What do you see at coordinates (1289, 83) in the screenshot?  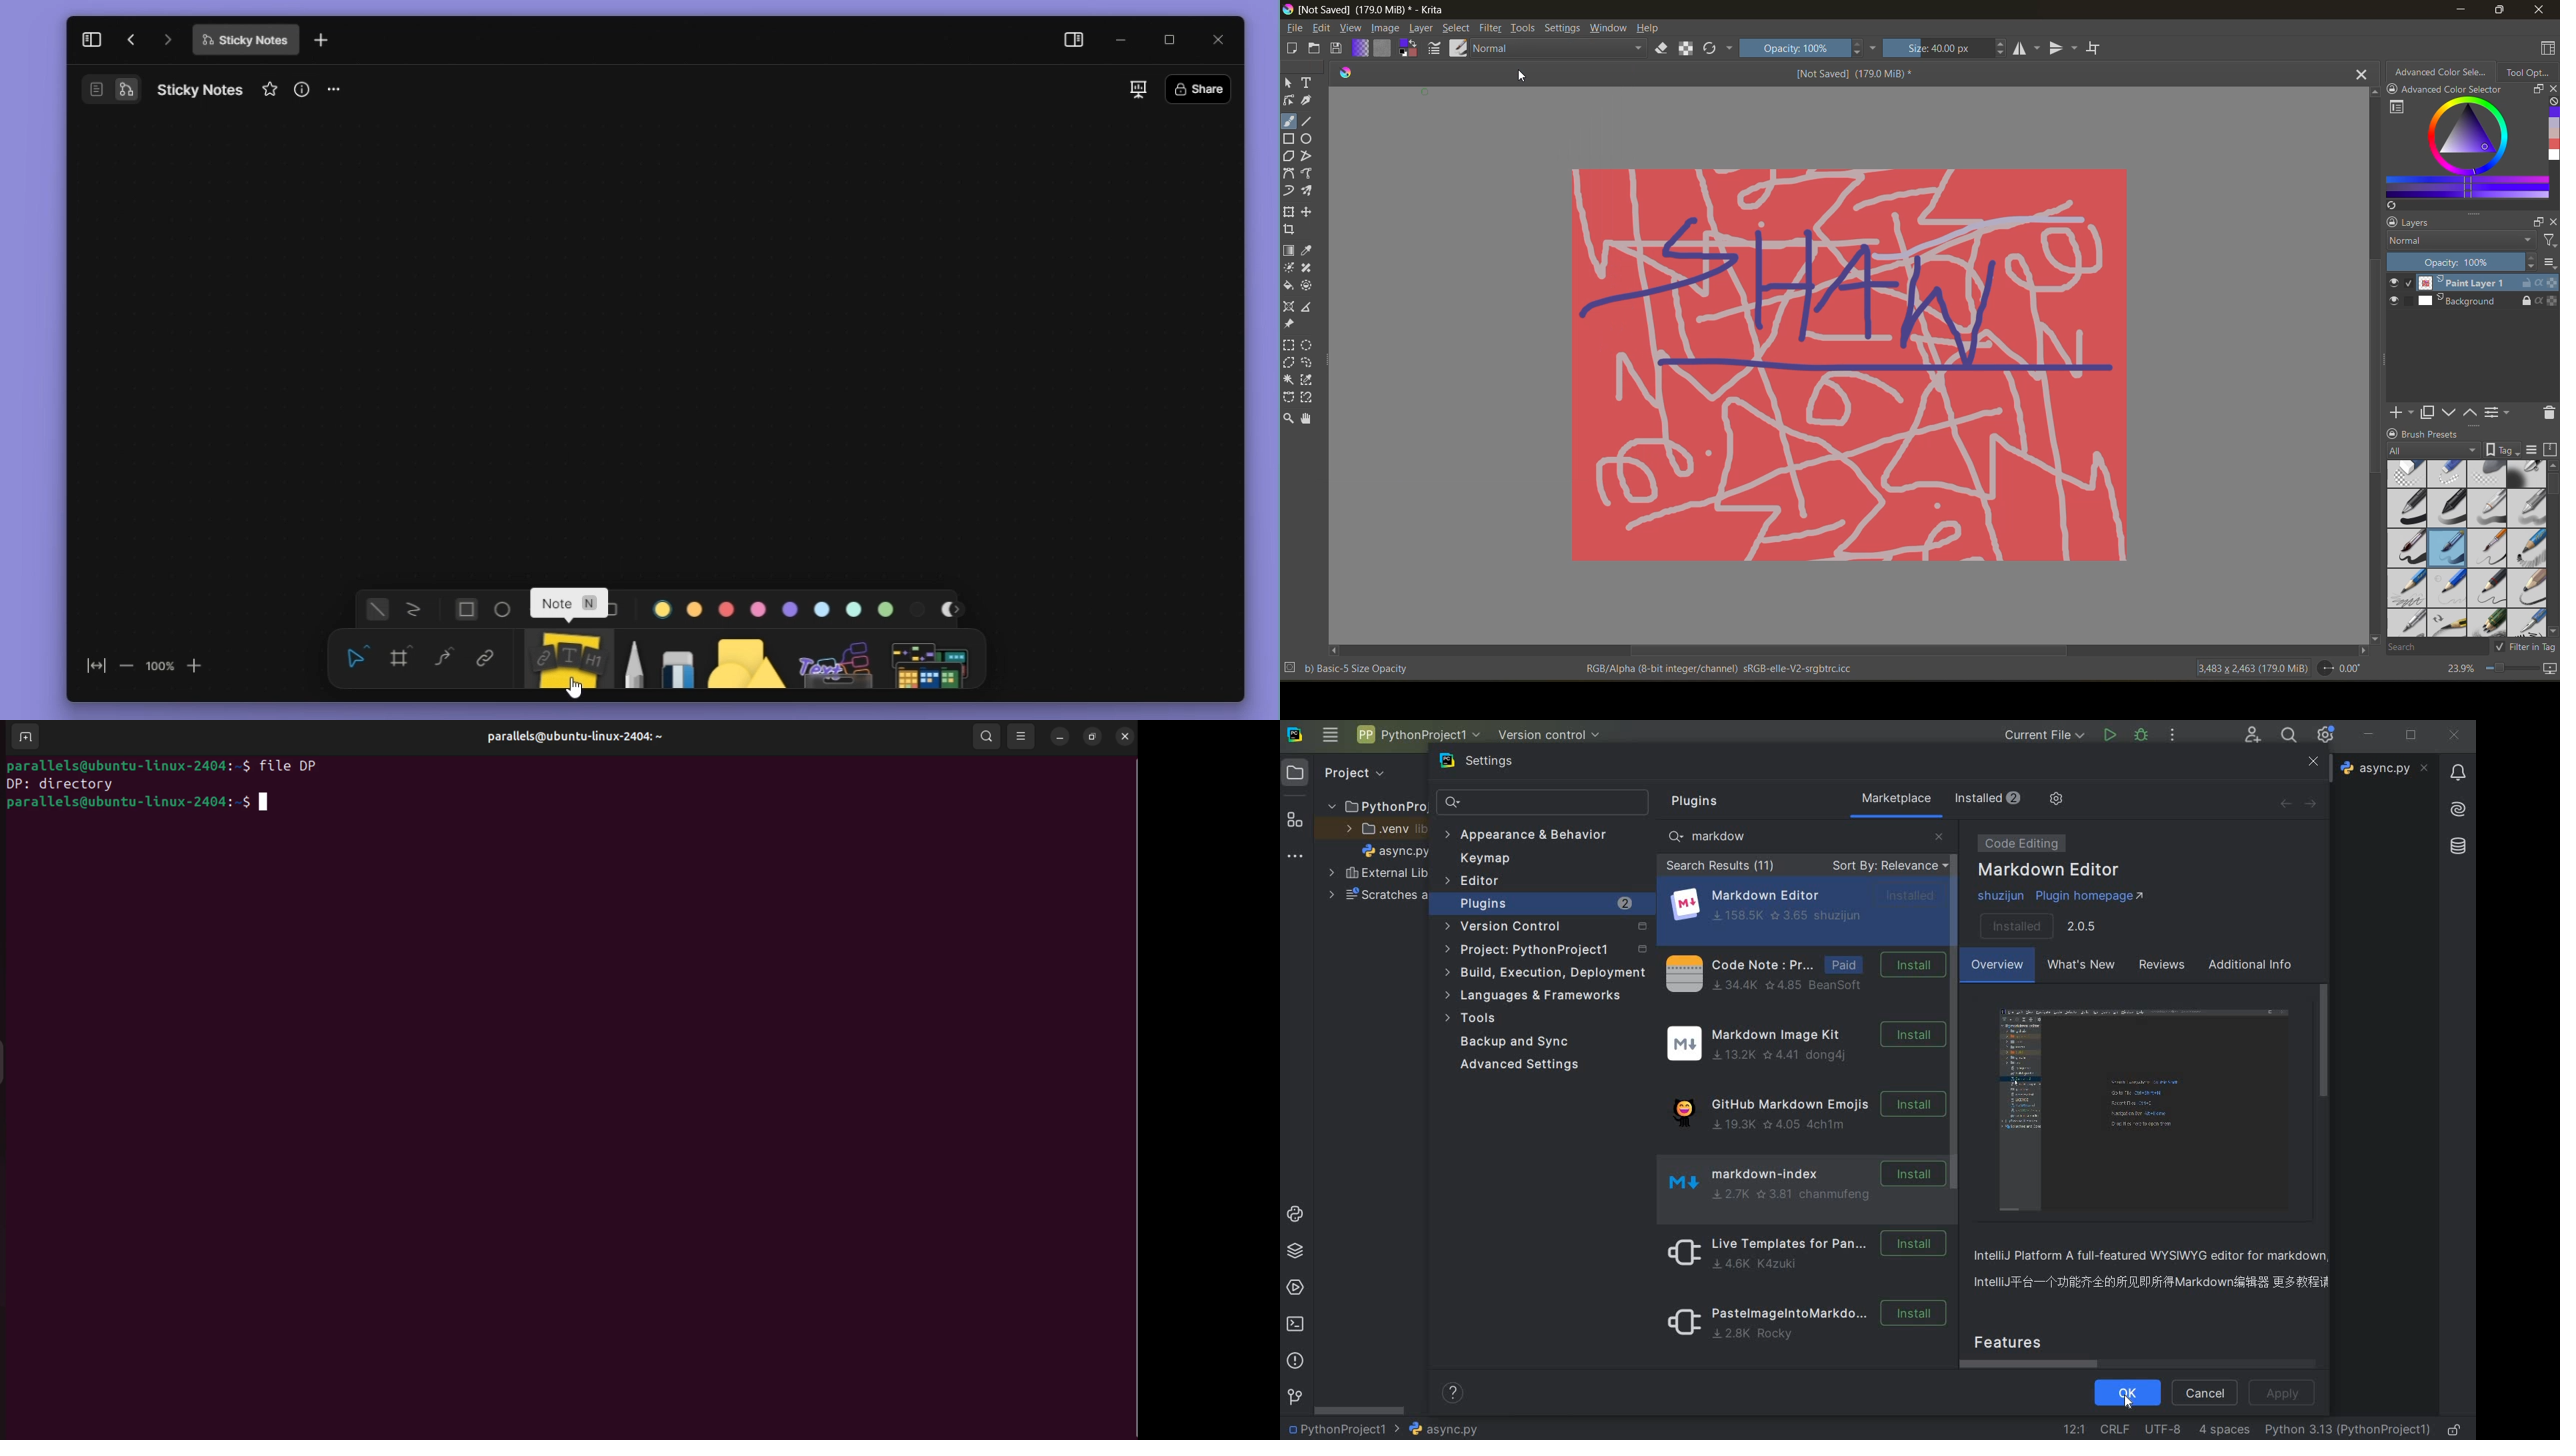 I see `select shapes tool` at bounding box center [1289, 83].